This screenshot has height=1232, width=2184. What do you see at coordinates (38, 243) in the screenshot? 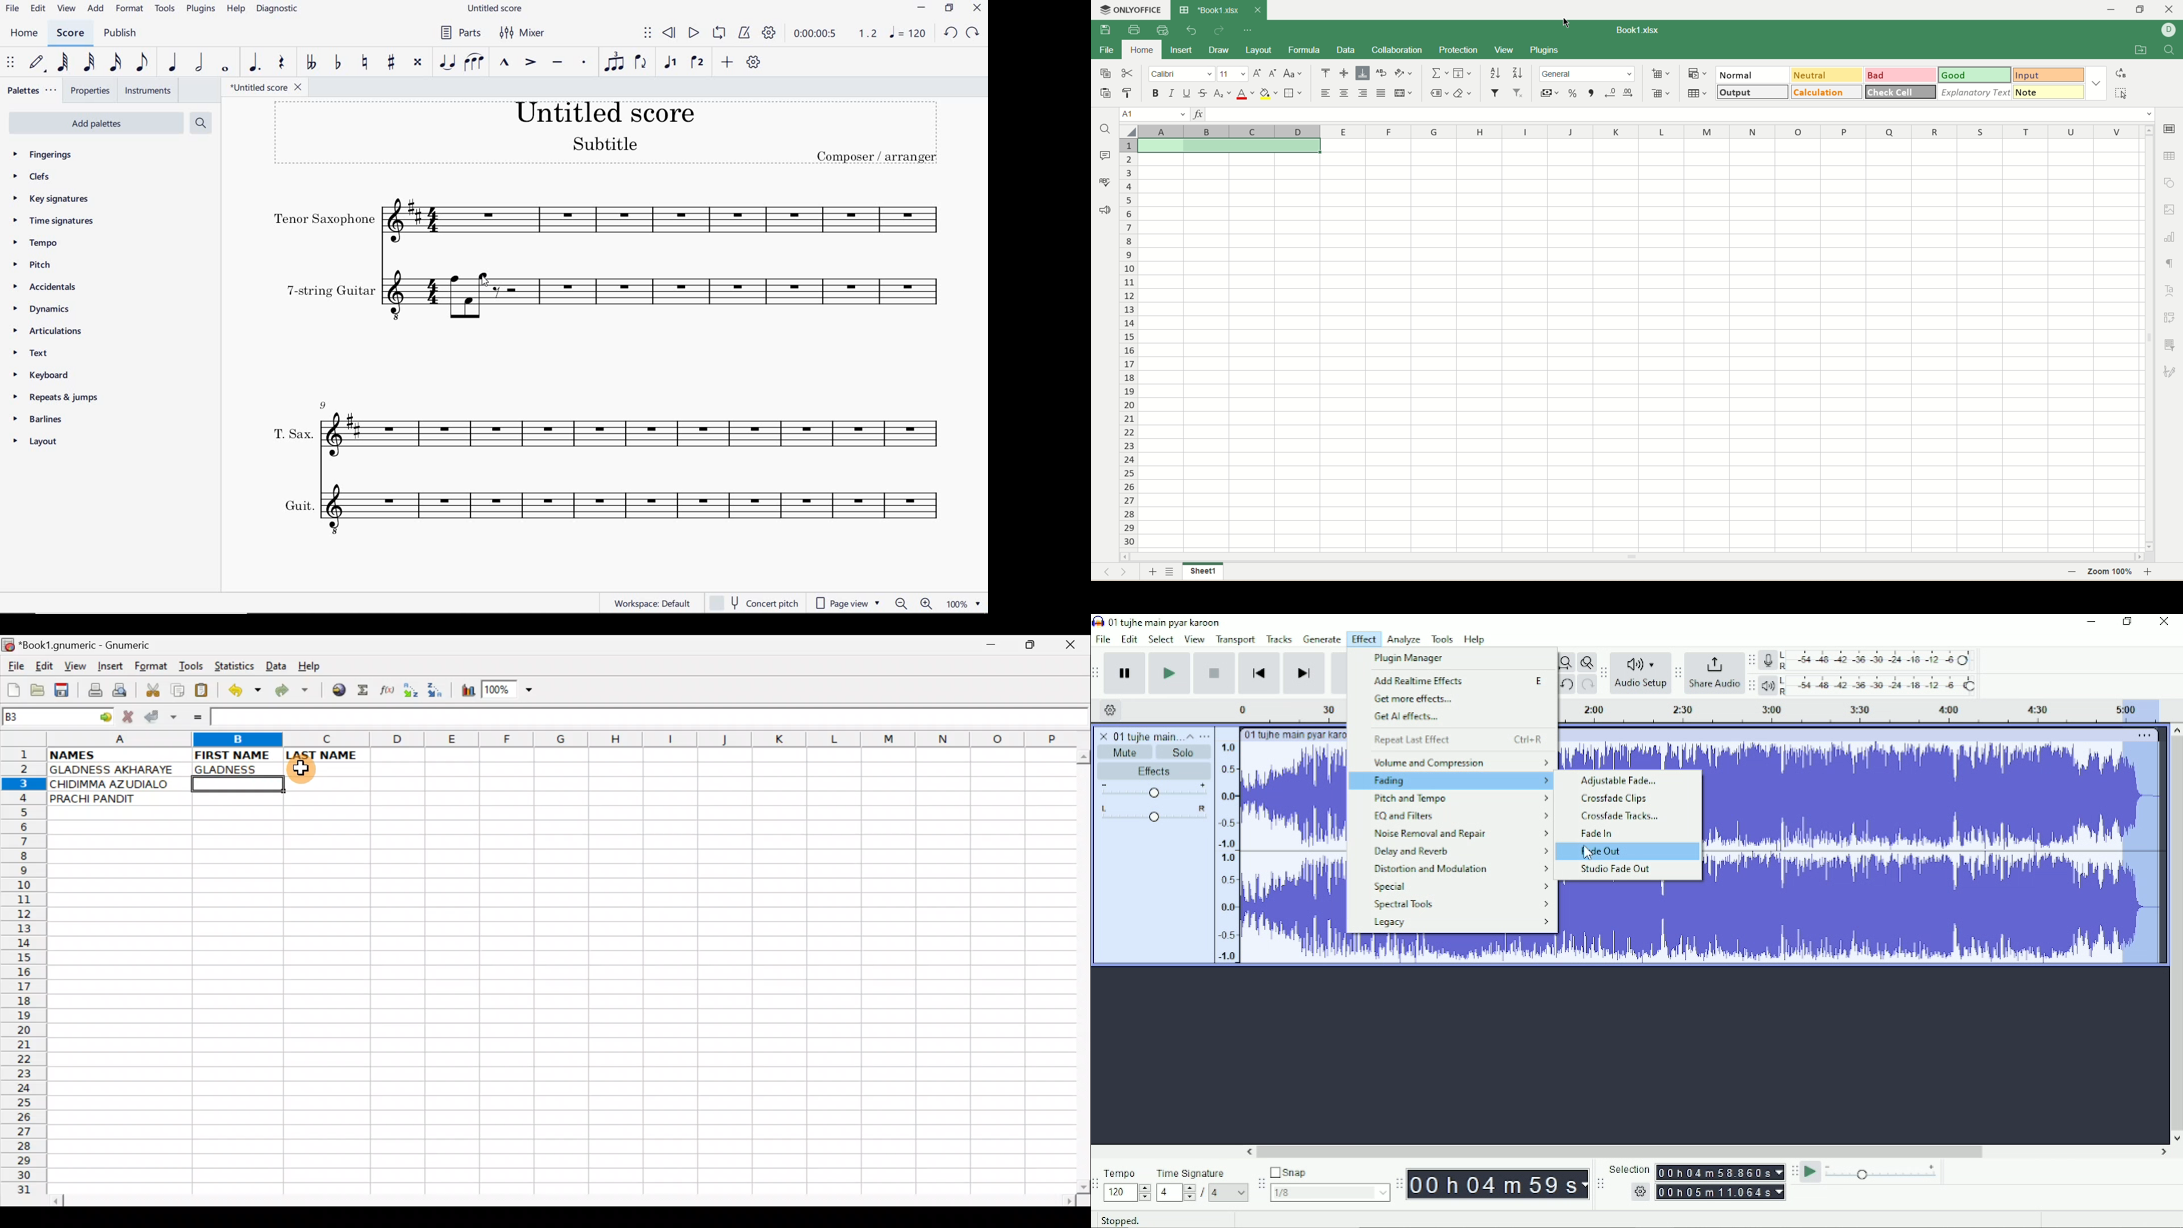
I see `TEMPO` at bounding box center [38, 243].